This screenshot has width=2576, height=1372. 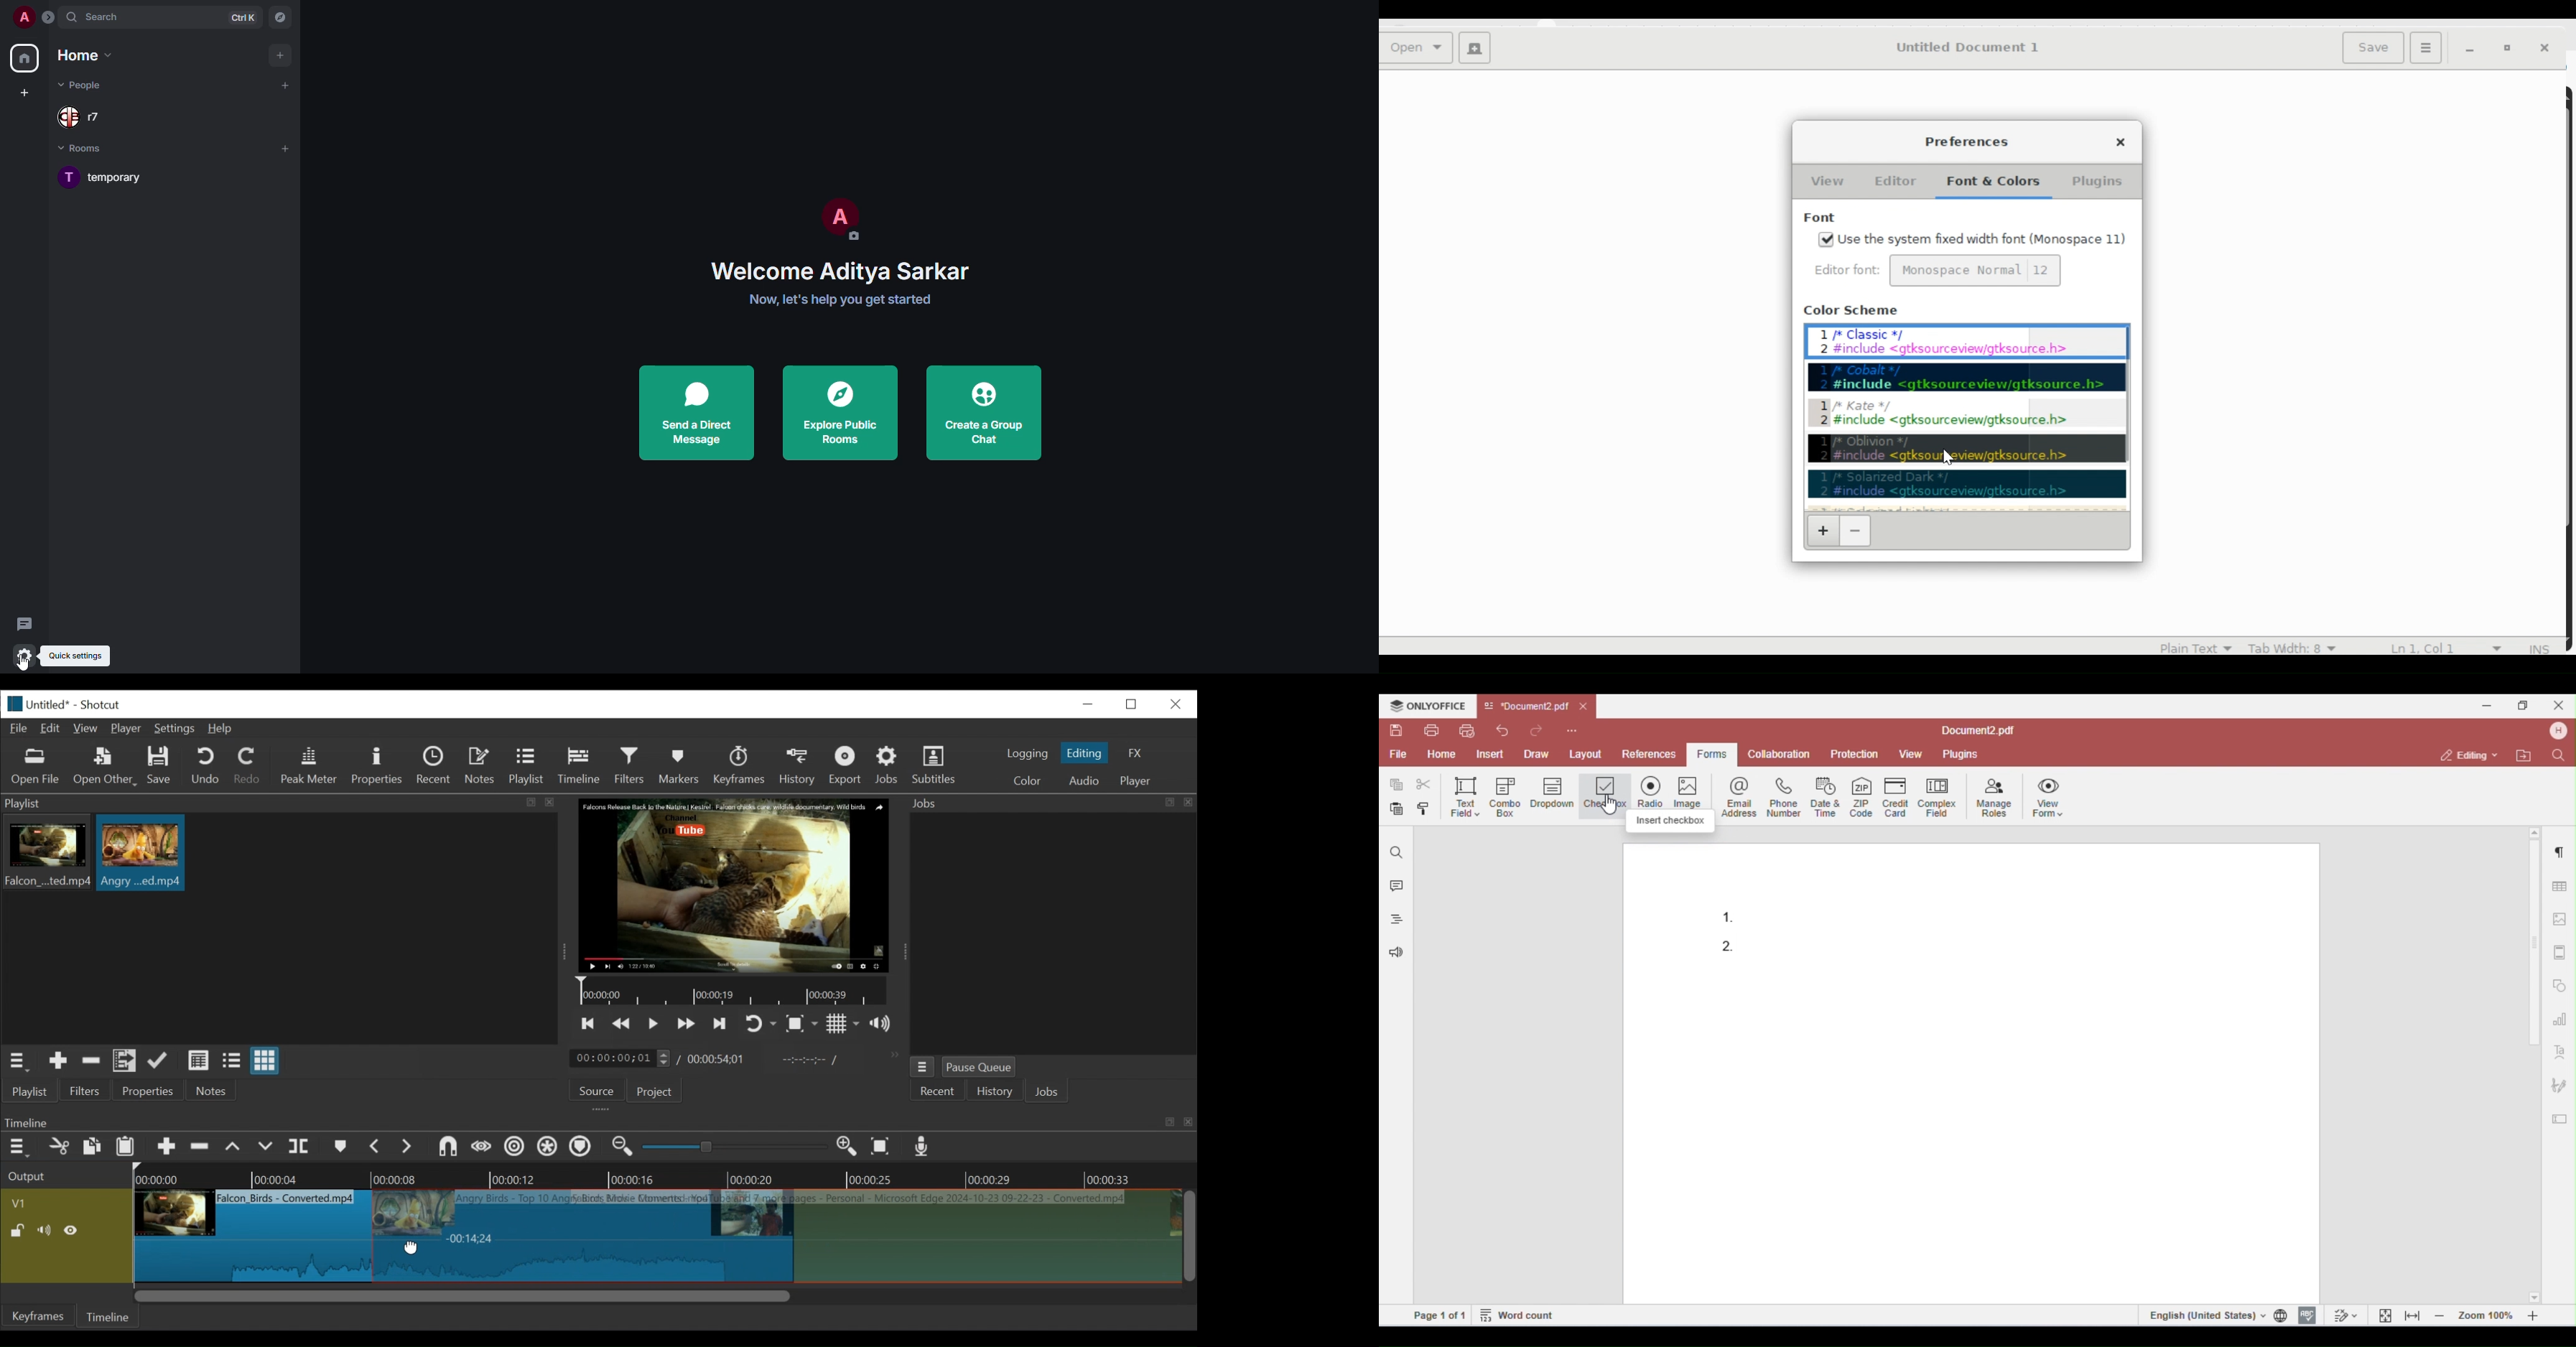 What do you see at coordinates (581, 1235) in the screenshot?
I see `clip` at bounding box center [581, 1235].